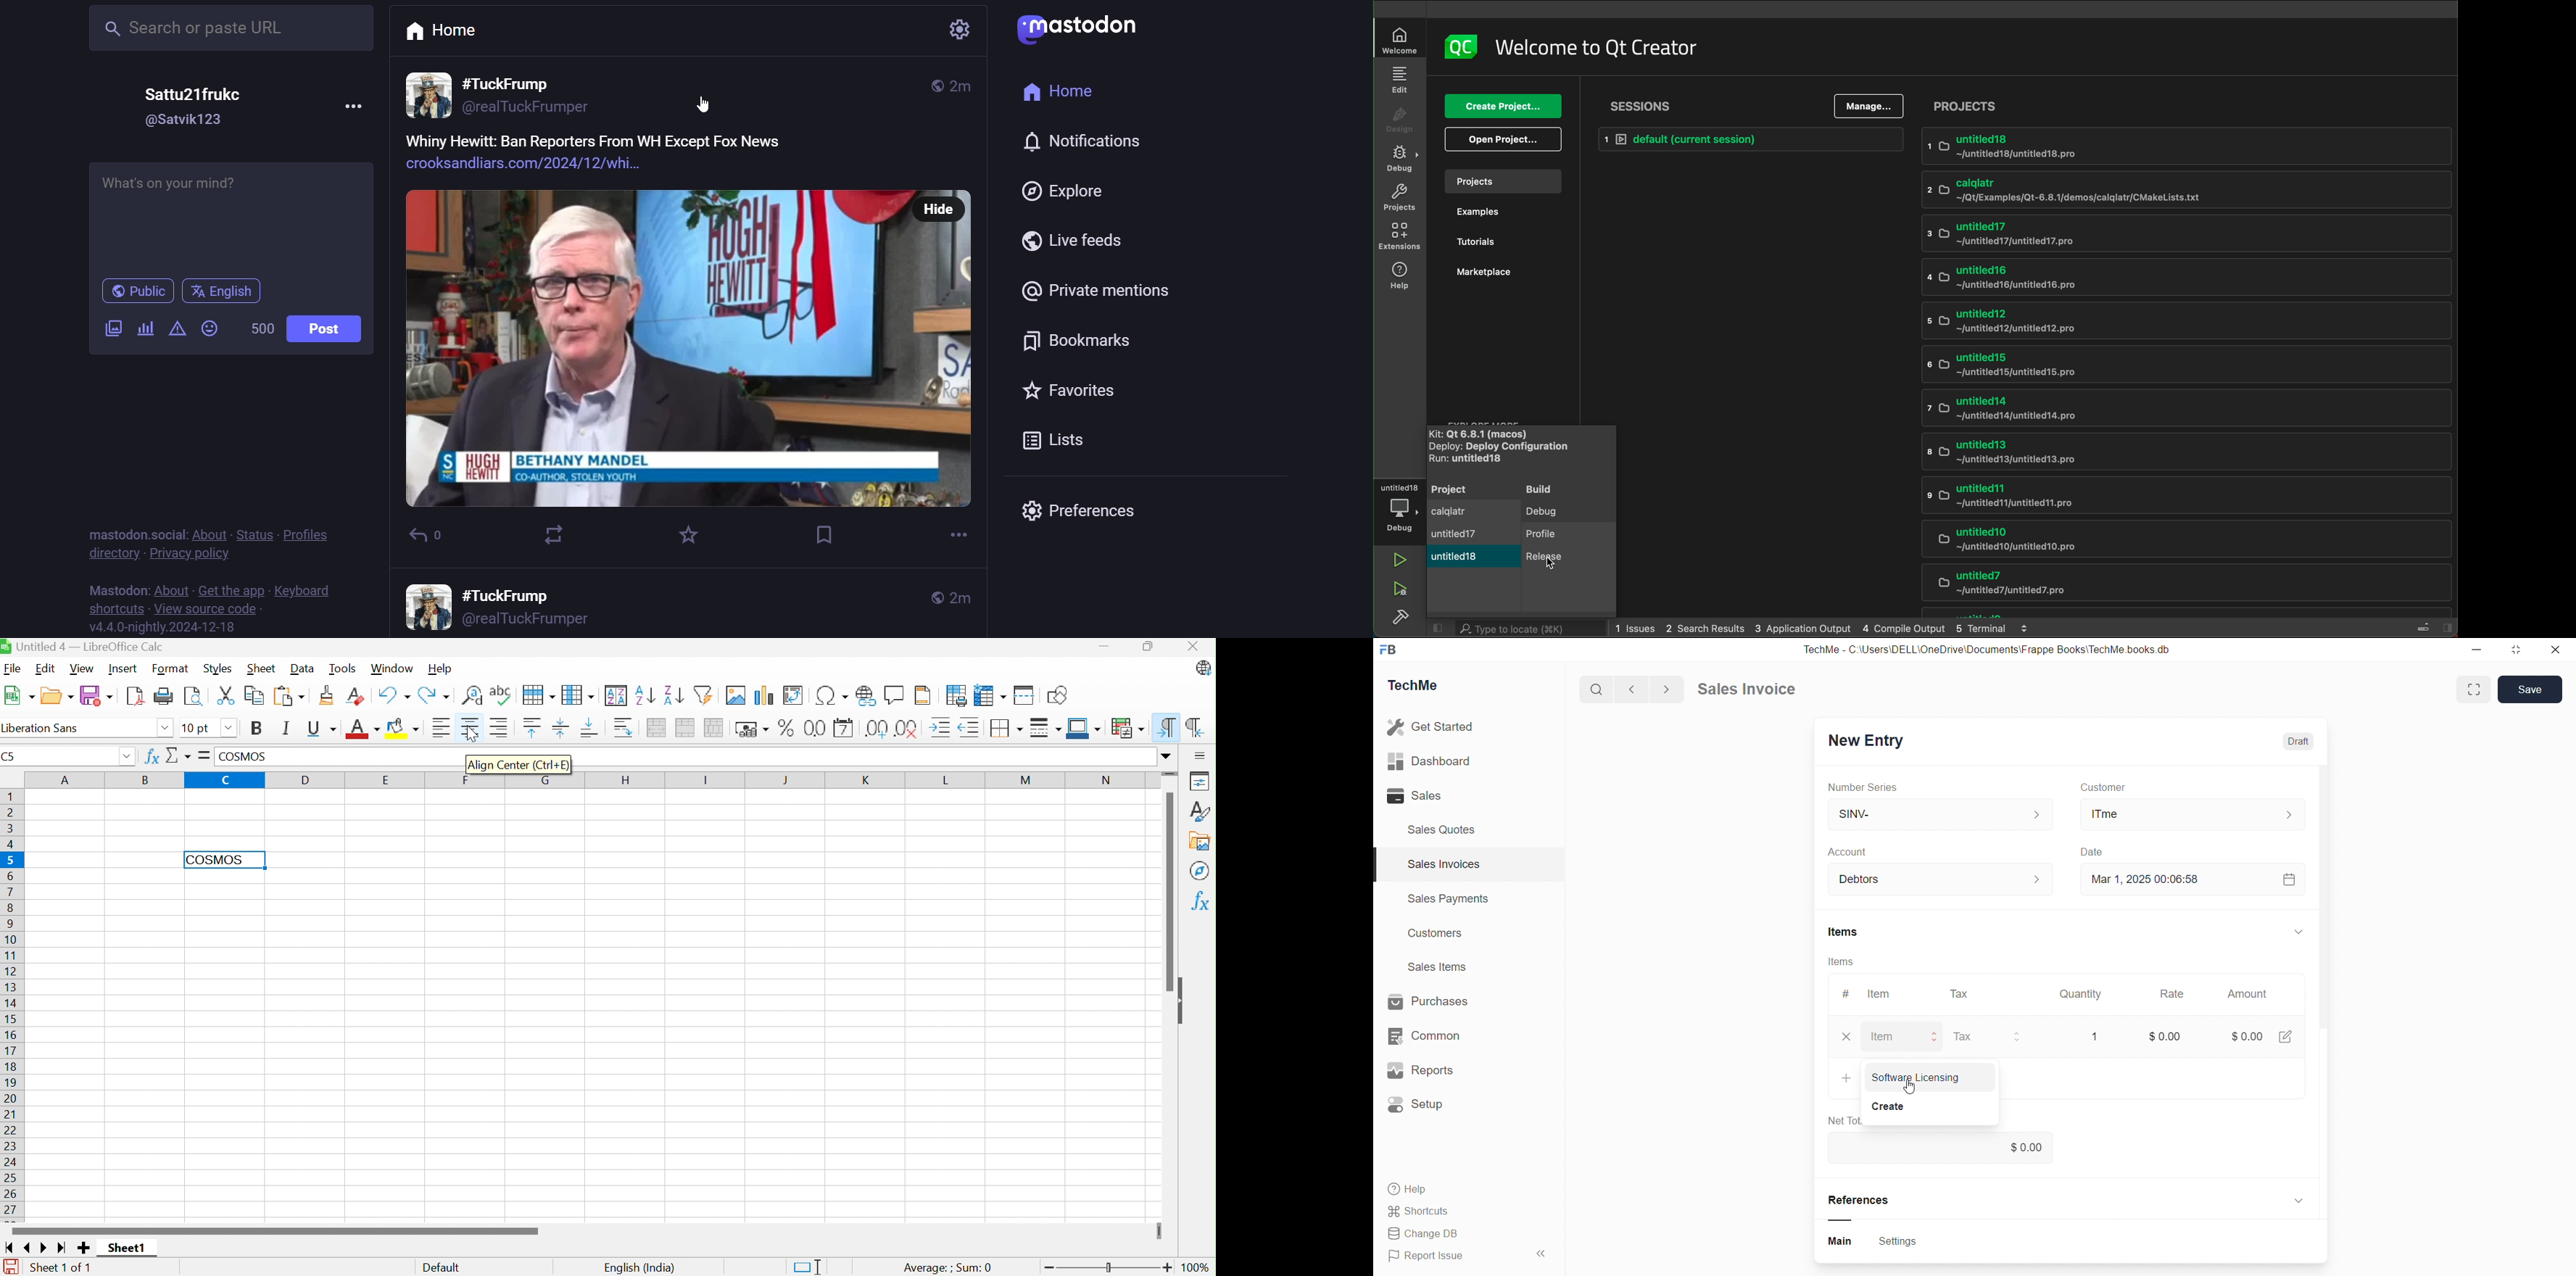 Image resolution: width=2576 pixels, height=1288 pixels. Describe the element at coordinates (2153, 878) in the screenshot. I see `Mar 1, 2025 00:06:58` at that location.